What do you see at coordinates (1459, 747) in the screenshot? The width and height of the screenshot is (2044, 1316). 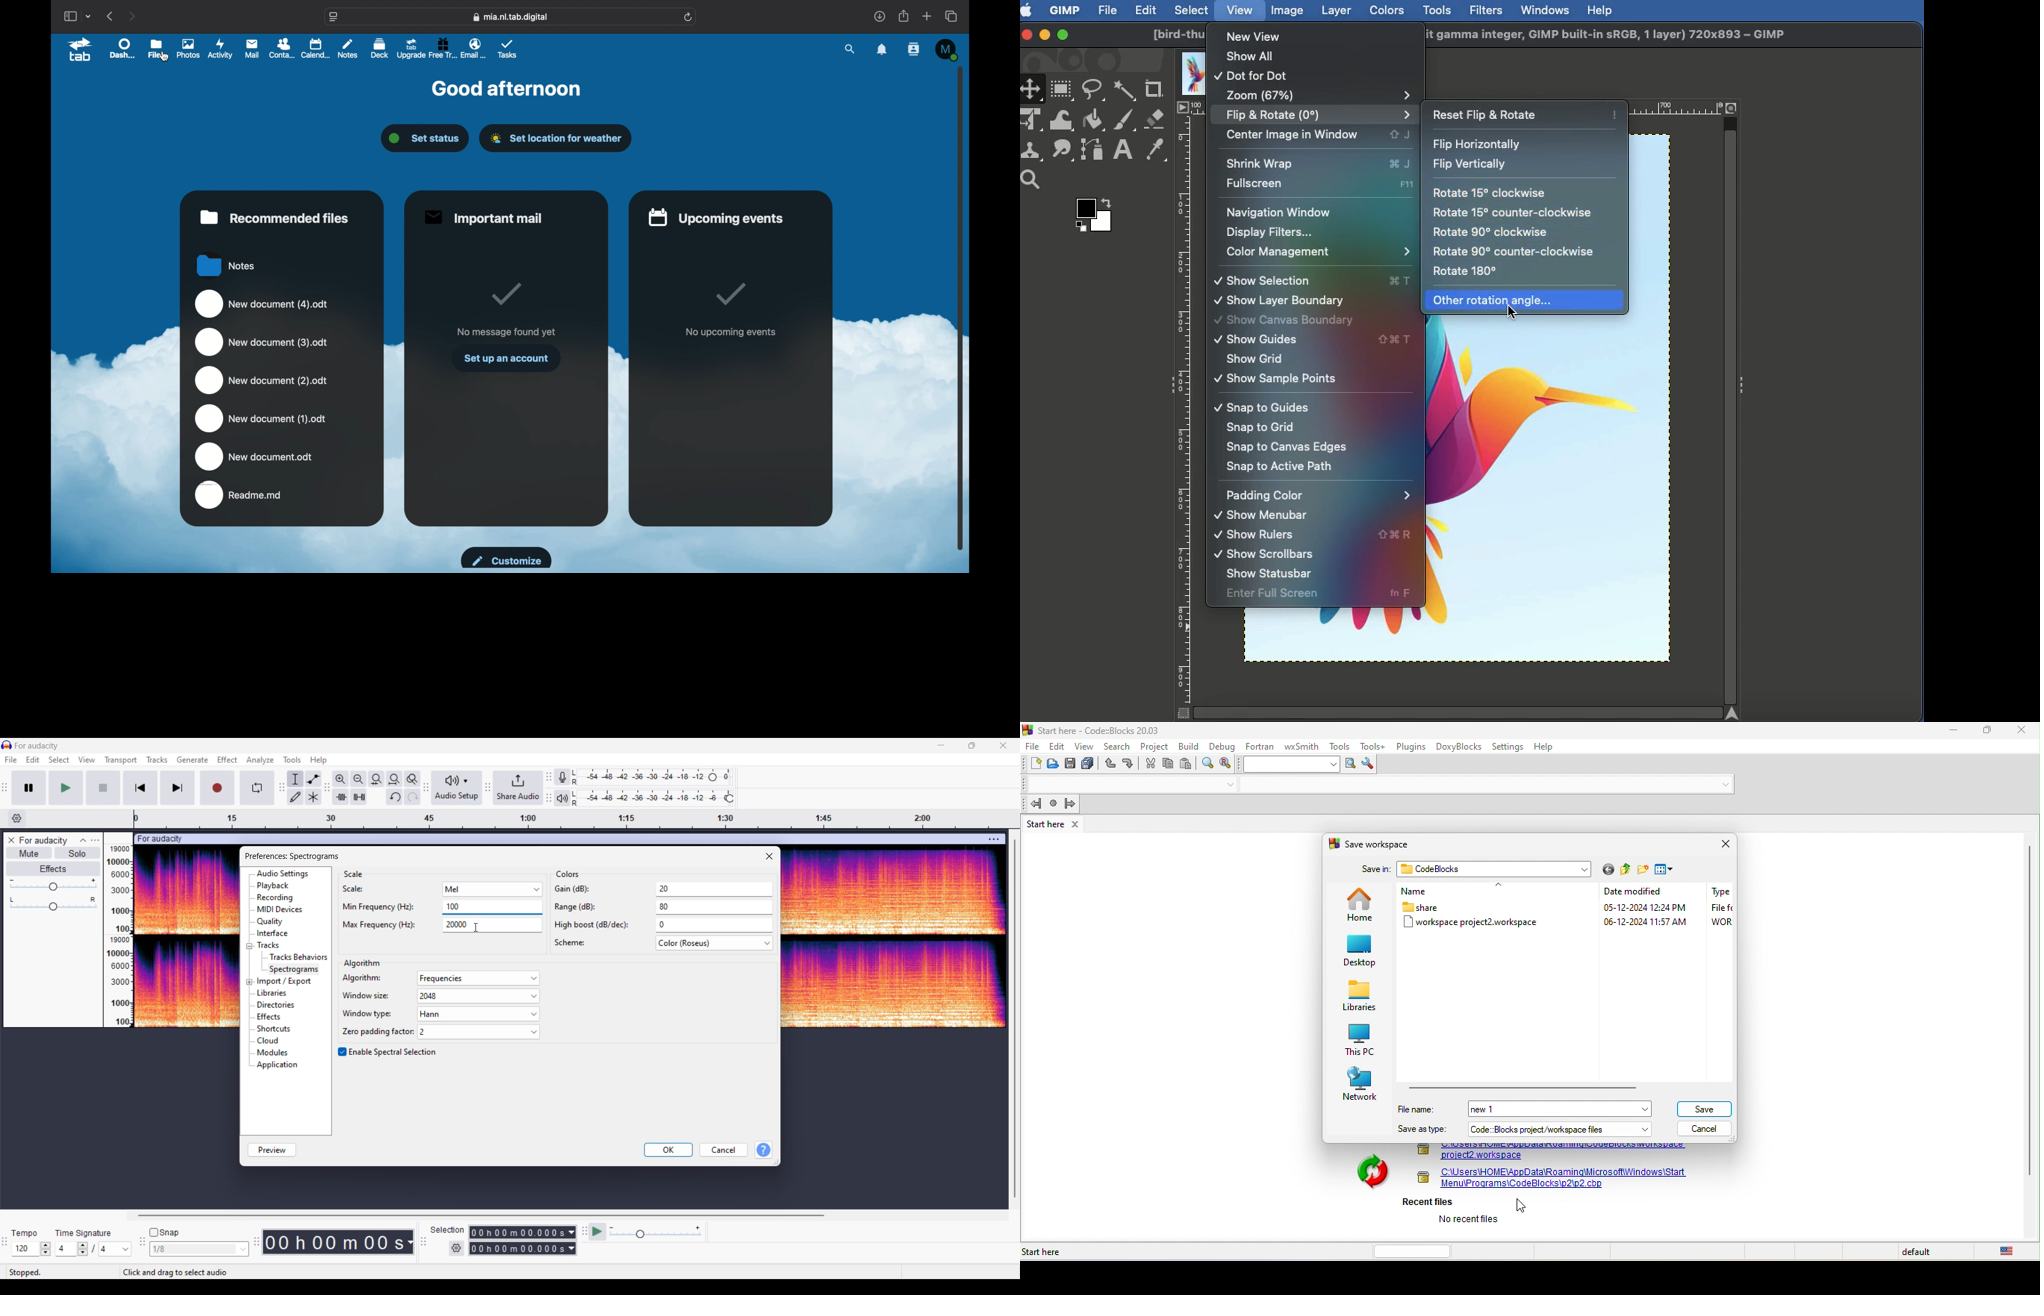 I see `doxyblocks` at bounding box center [1459, 747].